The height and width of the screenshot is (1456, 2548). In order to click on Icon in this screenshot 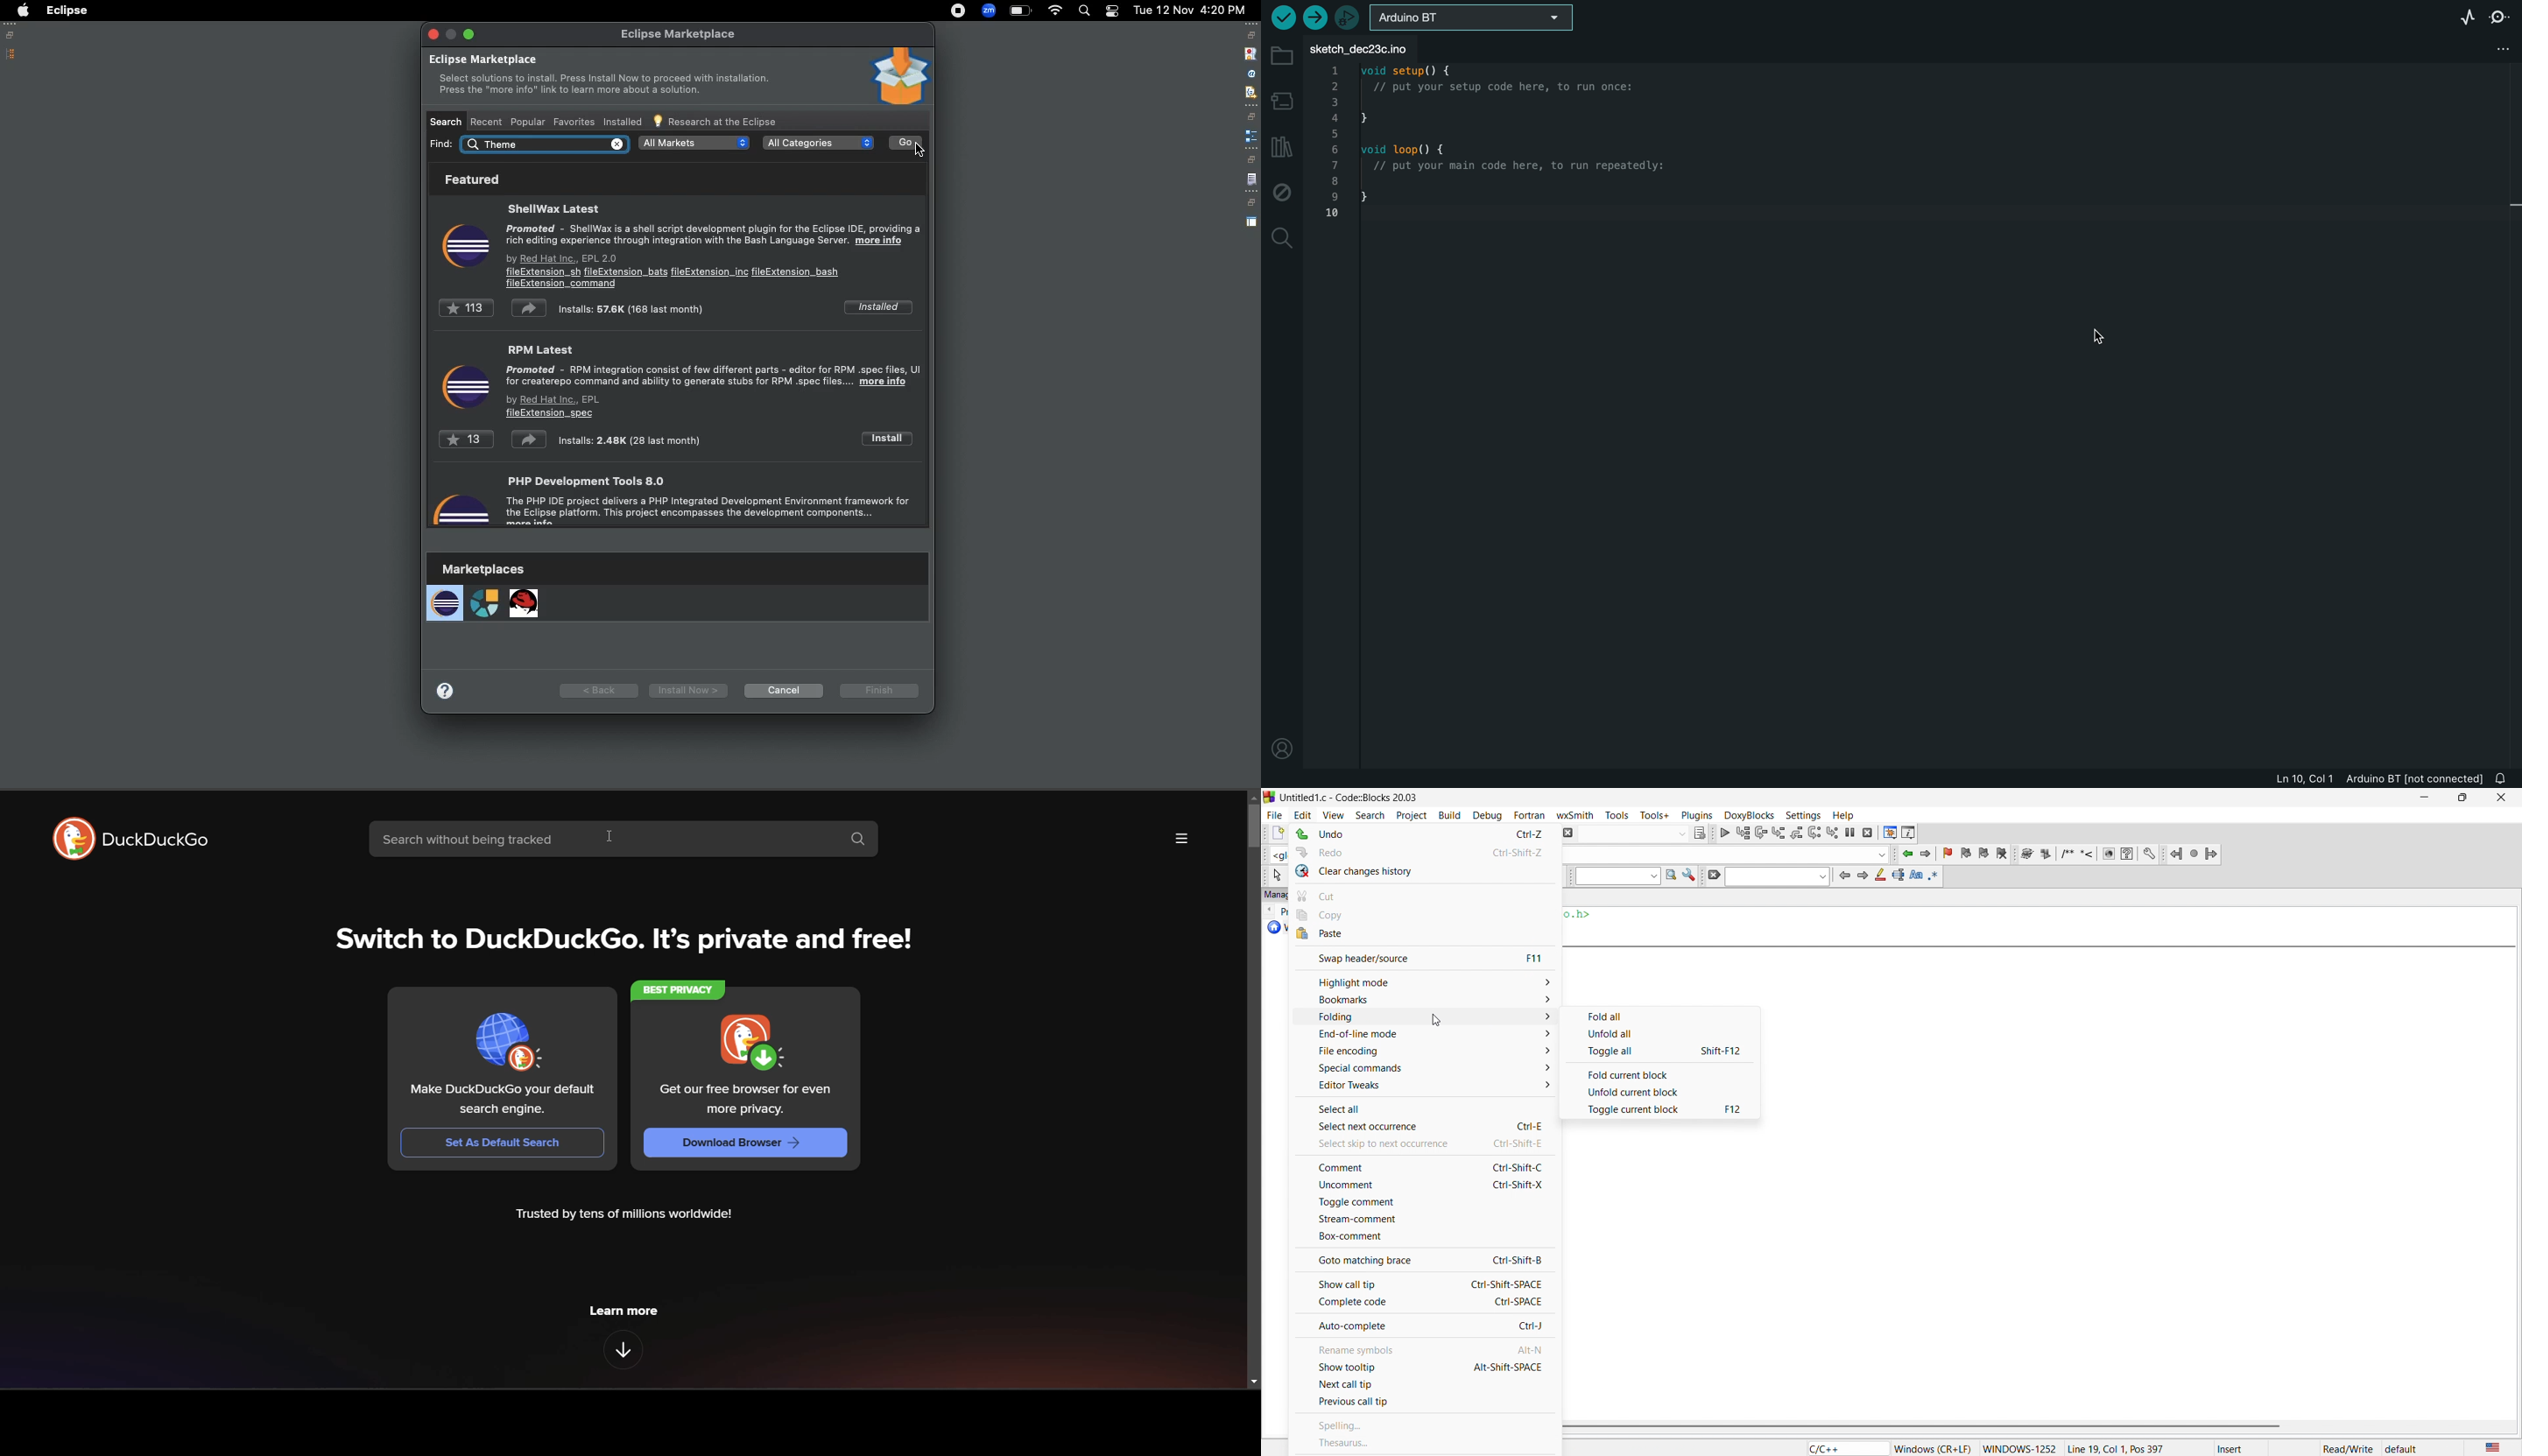, I will do `click(461, 505)`.